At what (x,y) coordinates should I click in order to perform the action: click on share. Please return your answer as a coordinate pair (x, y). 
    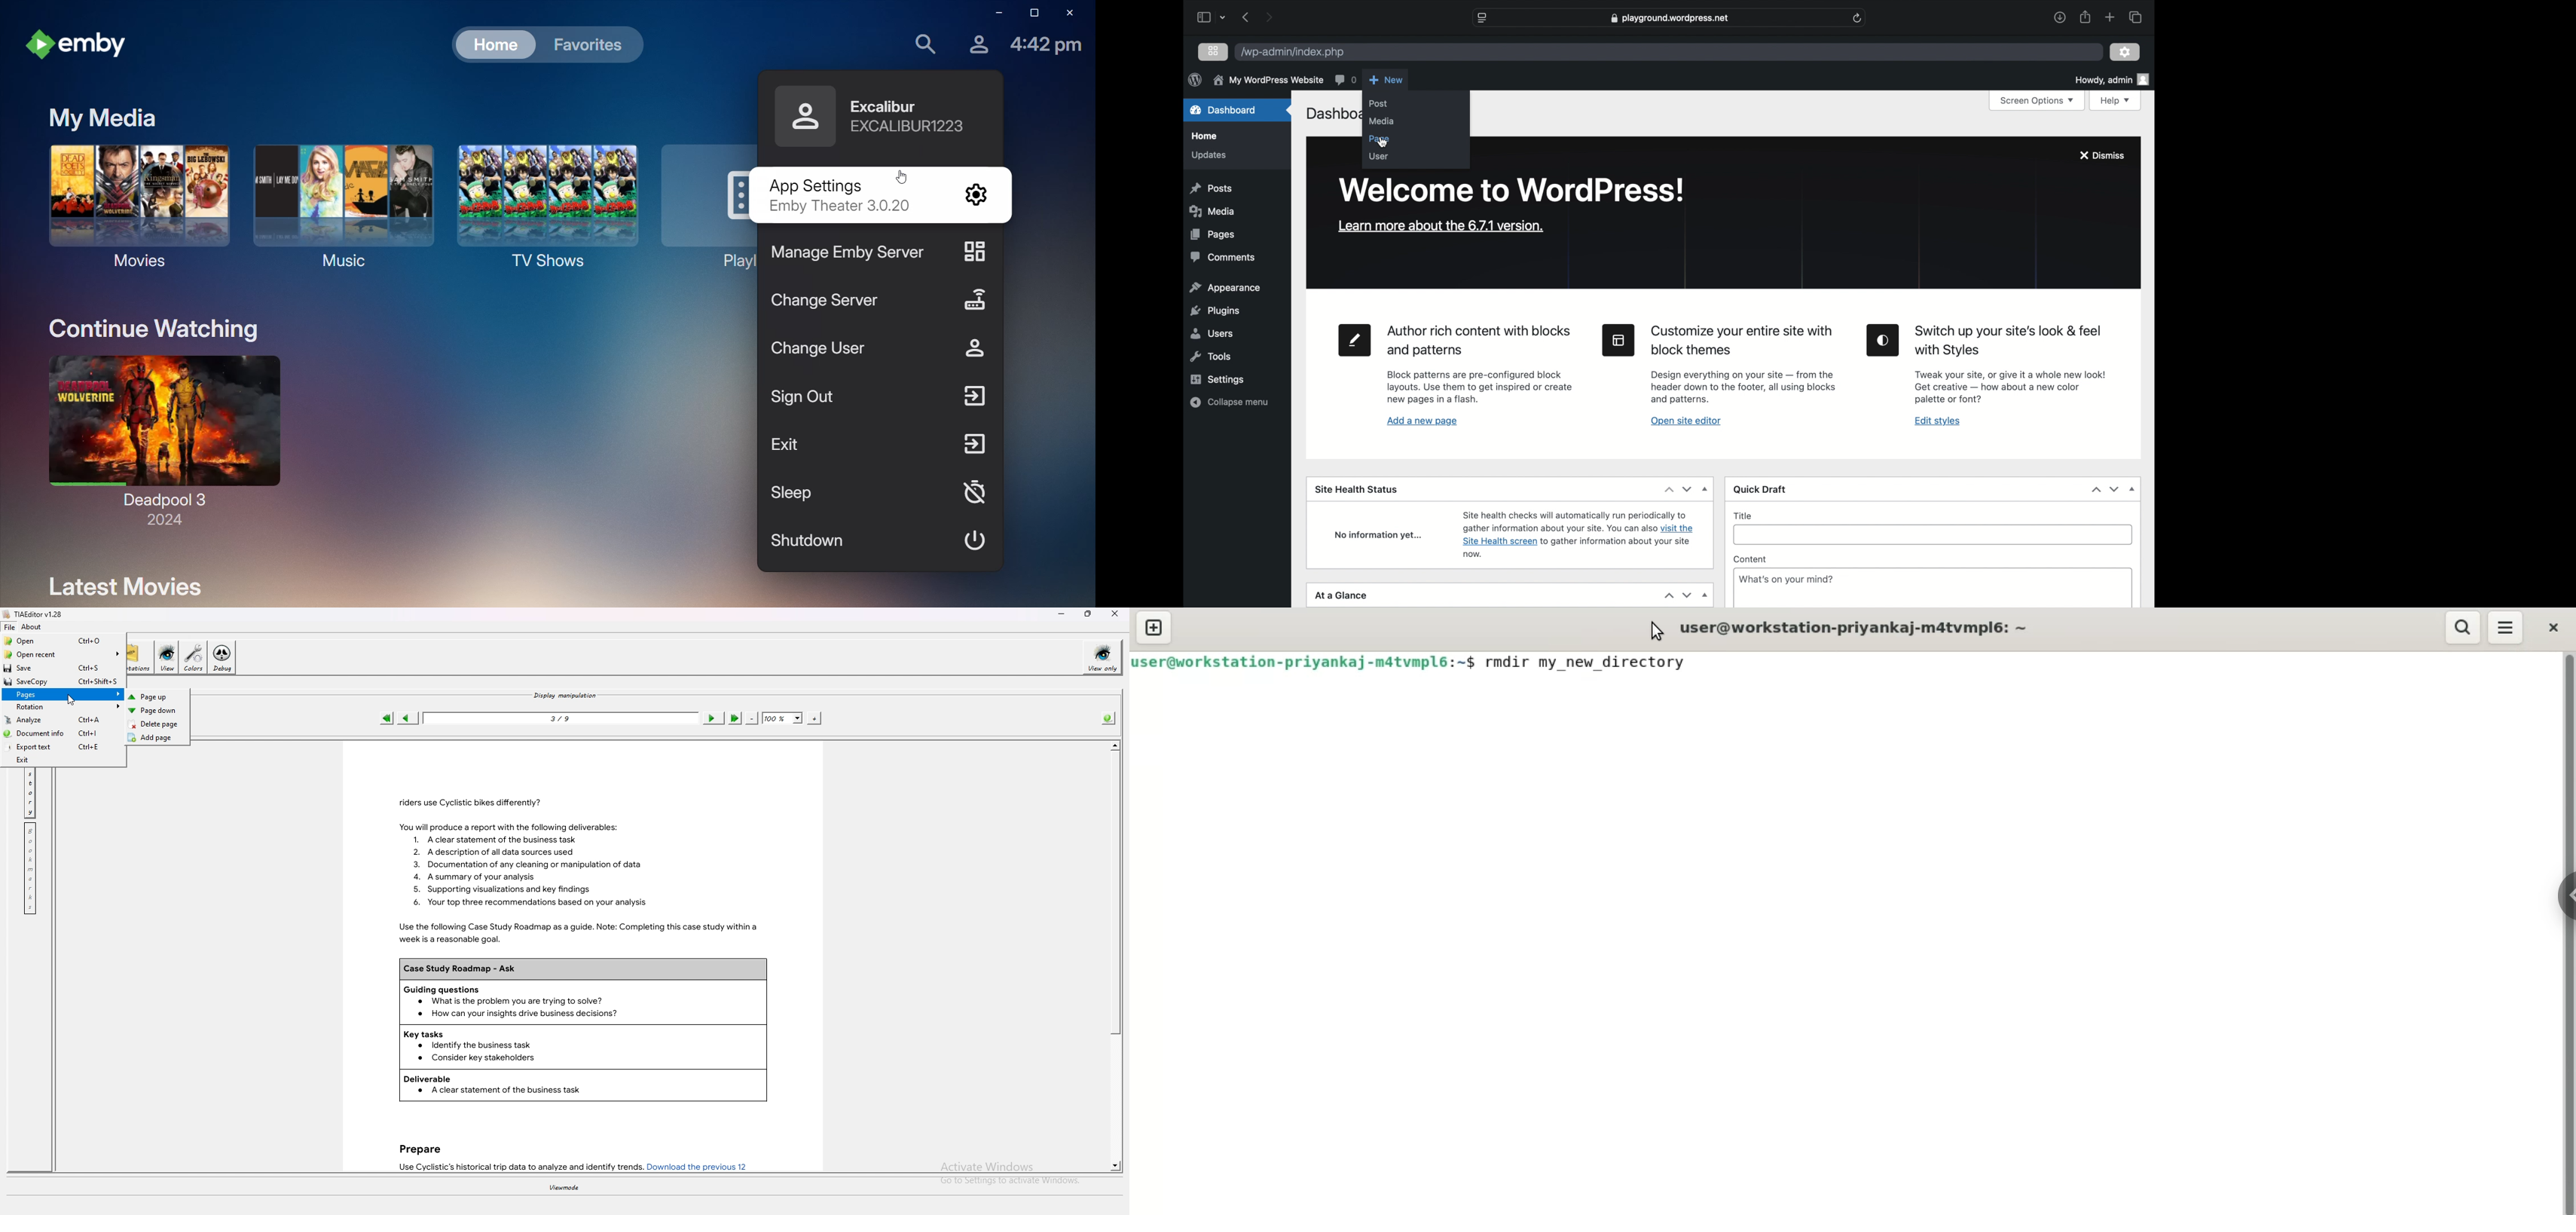
    Looking at the image, I should click on (2086, 17).